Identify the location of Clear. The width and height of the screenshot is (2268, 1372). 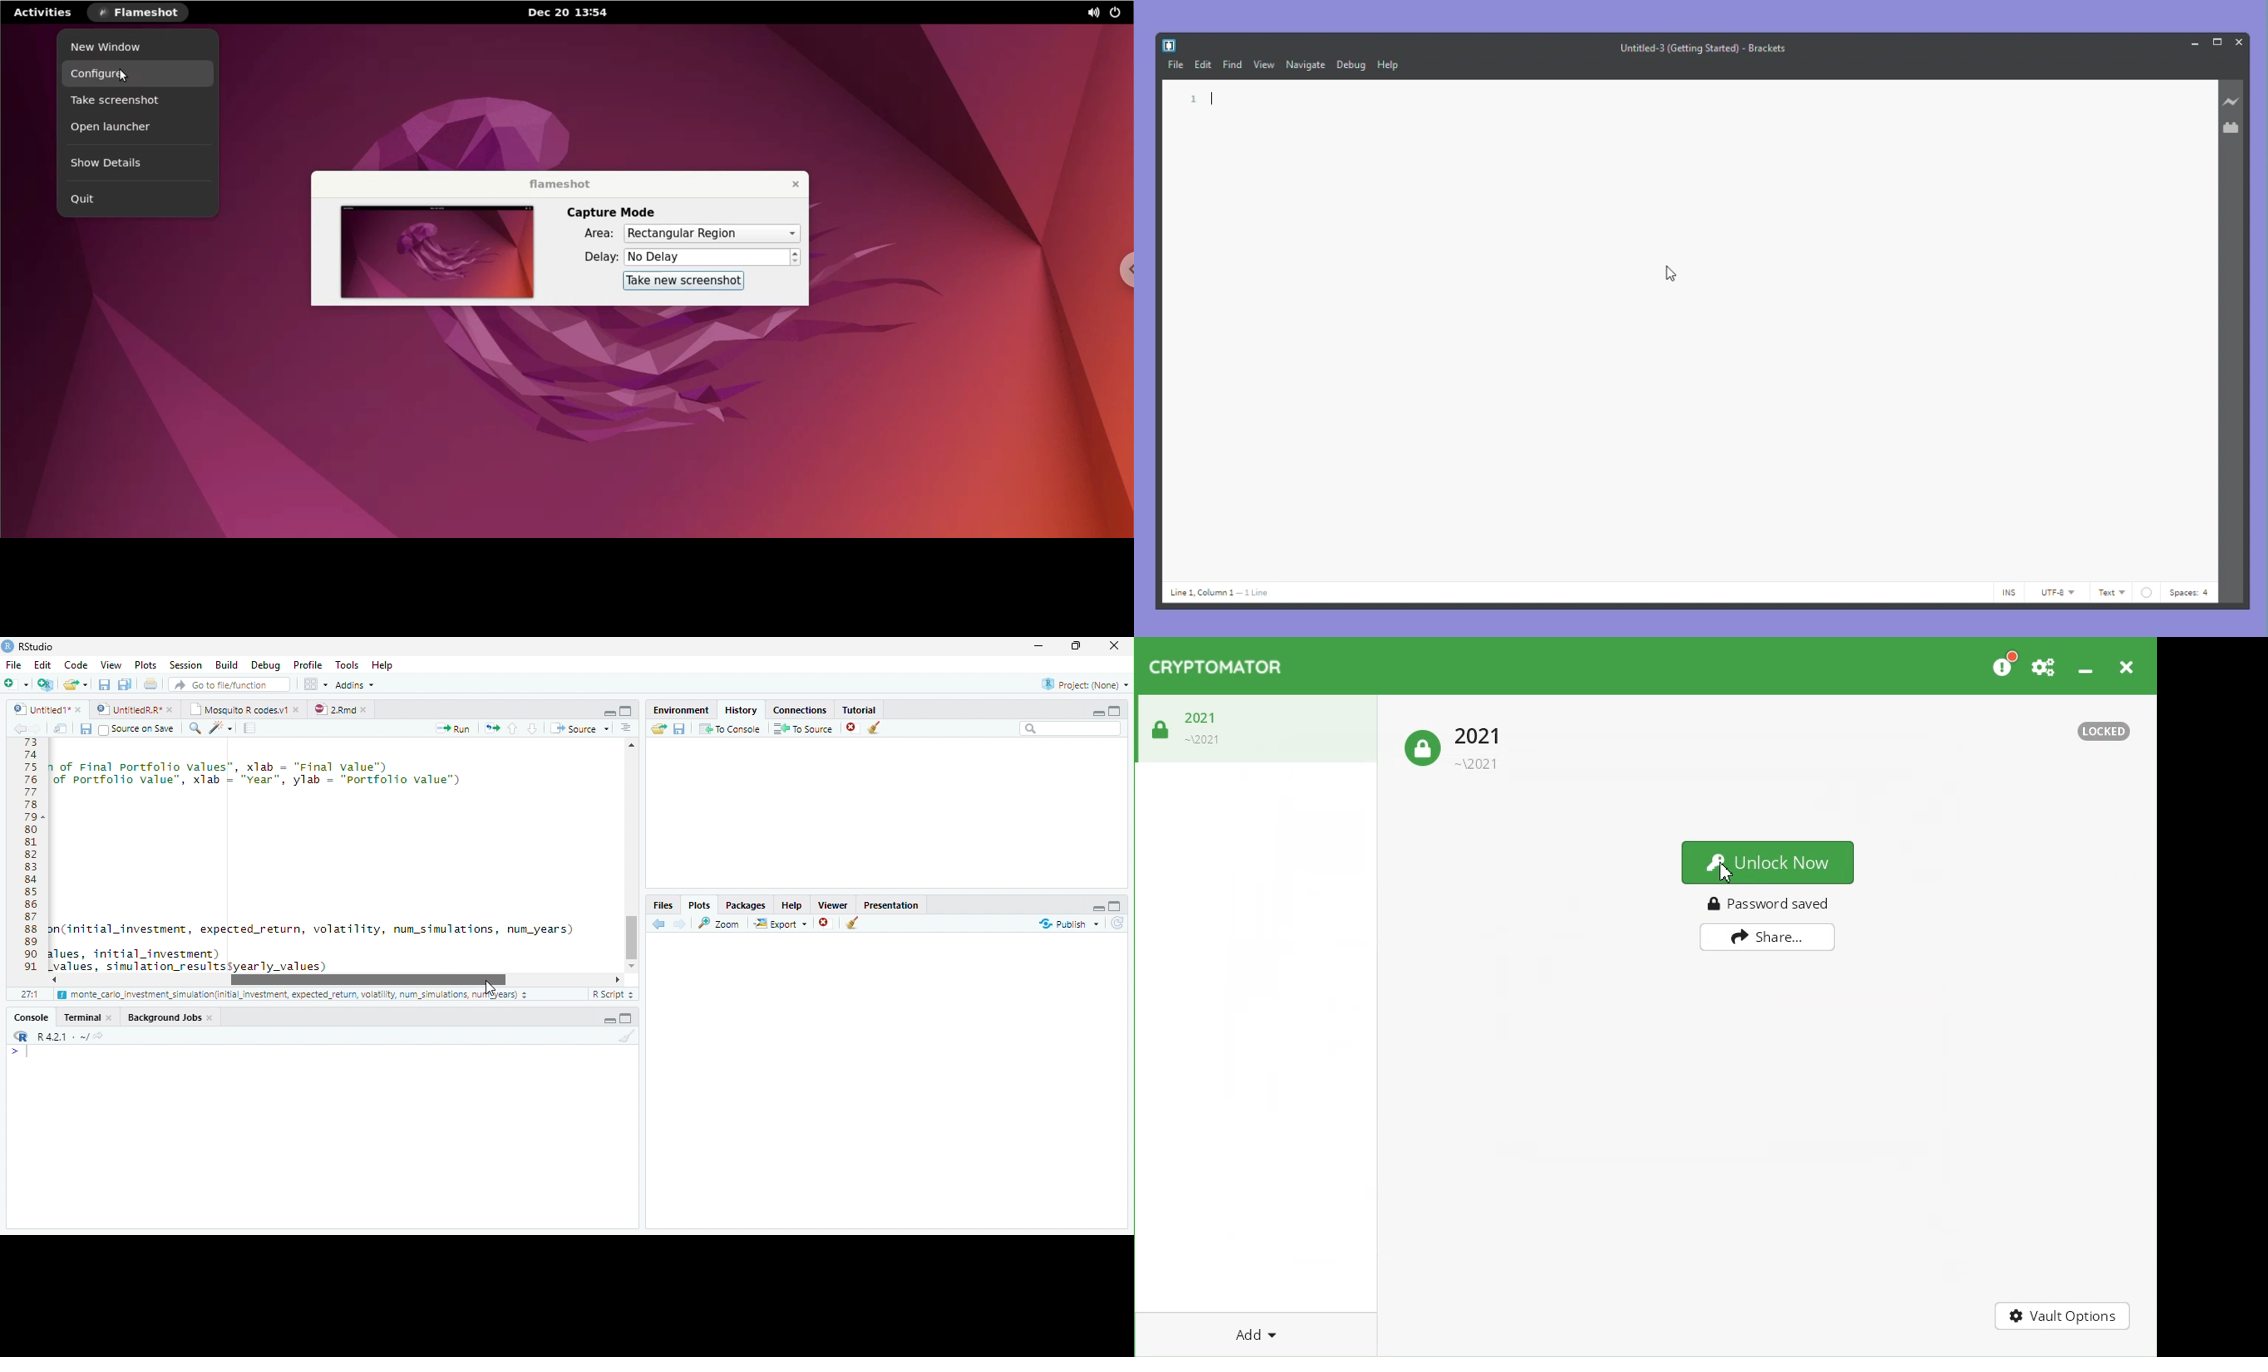
(878, 728).